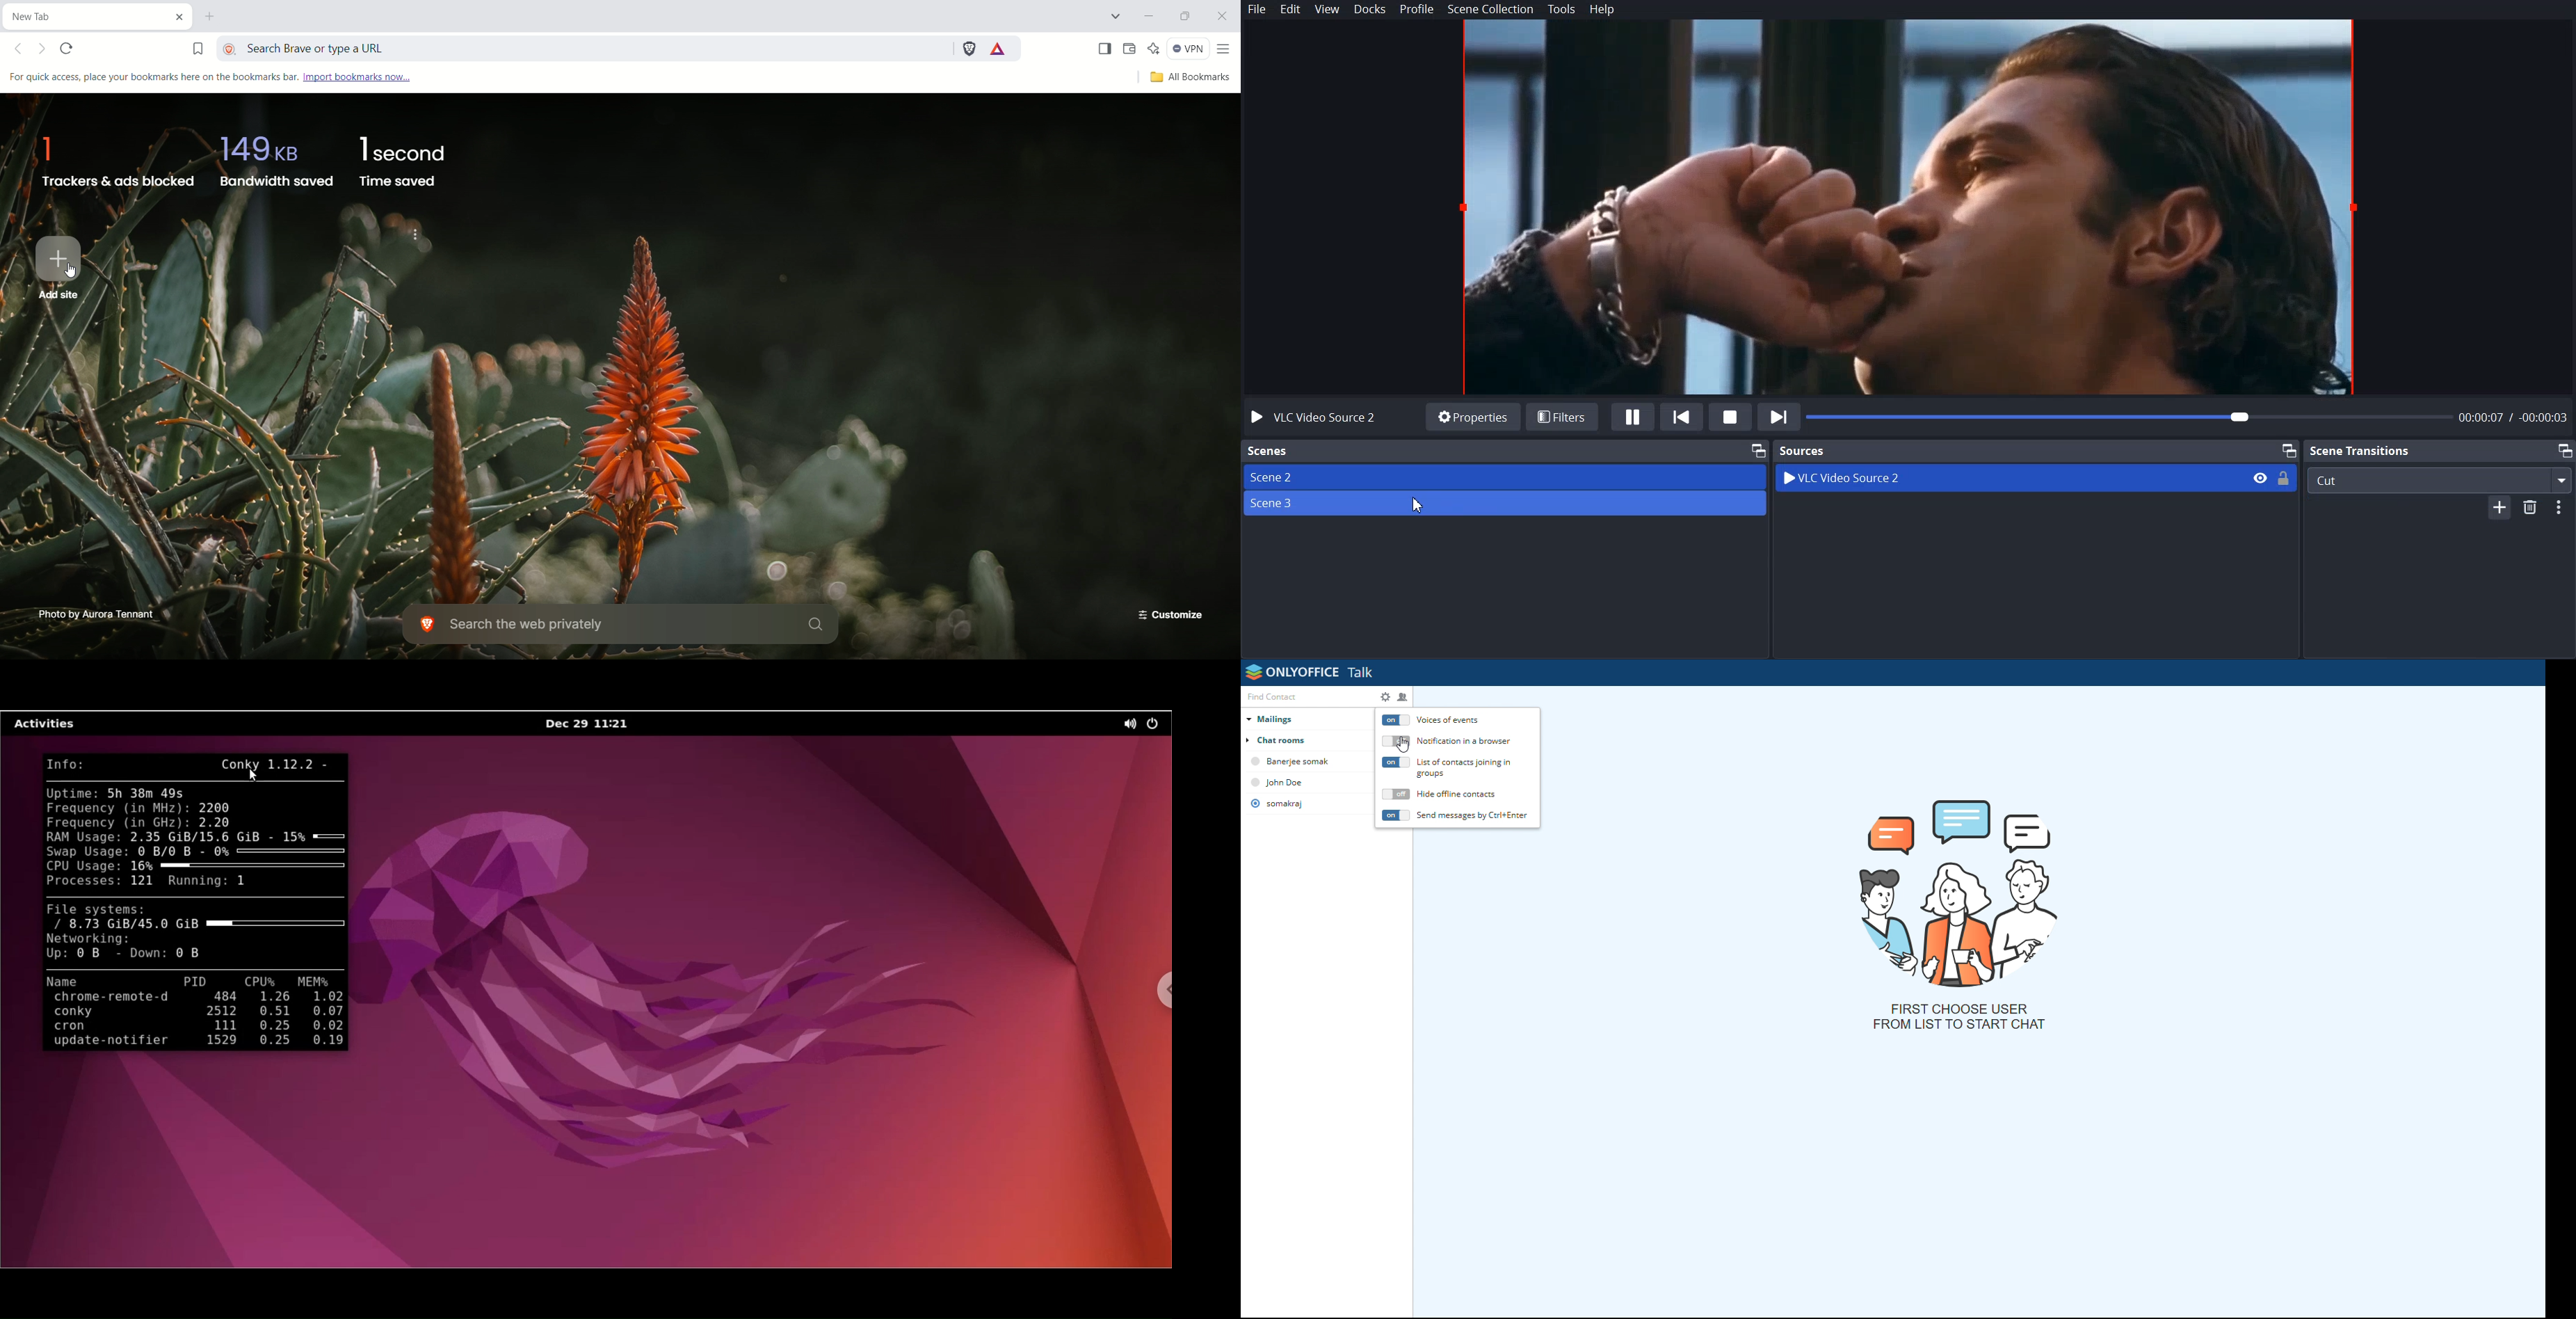  What do you see at coordinates (1602, 10) in the screenshot?
I see `Help` at bounding box center [1602, 10].